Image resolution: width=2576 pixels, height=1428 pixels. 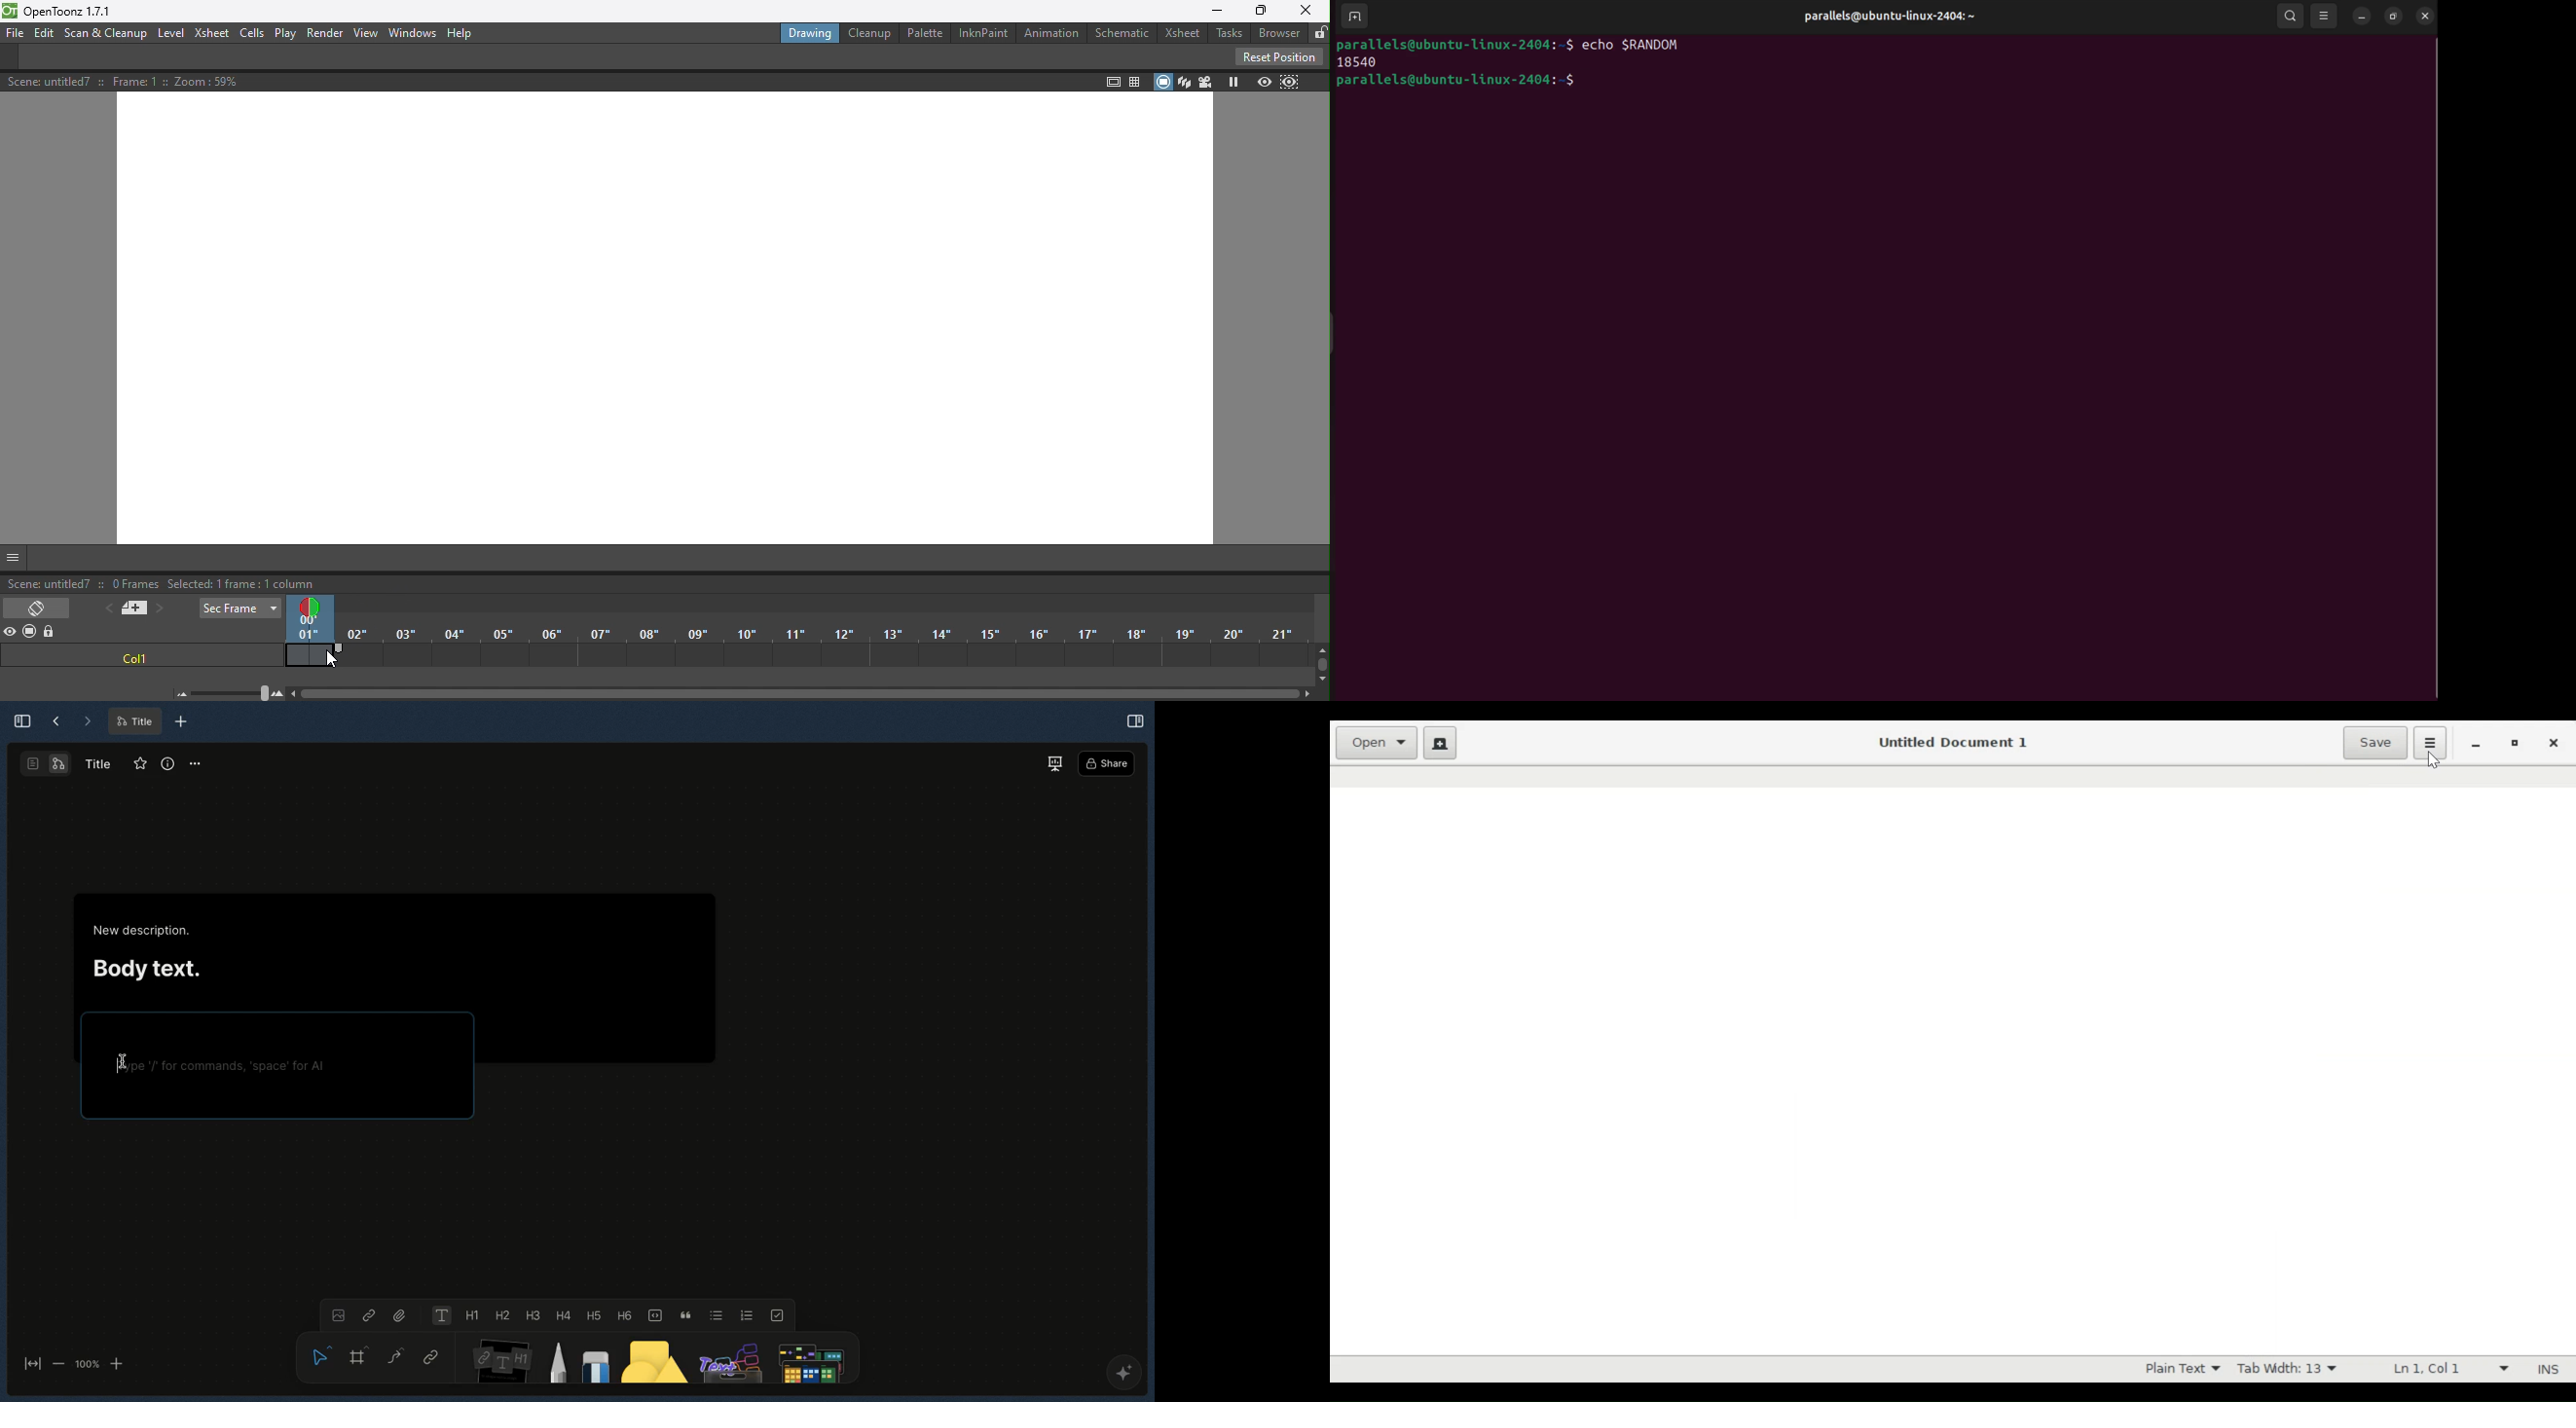 What do you see at coordinates (1959, 743) in the screenshot?
I see `Untitled Document ` at bounding box center [1959, 743].